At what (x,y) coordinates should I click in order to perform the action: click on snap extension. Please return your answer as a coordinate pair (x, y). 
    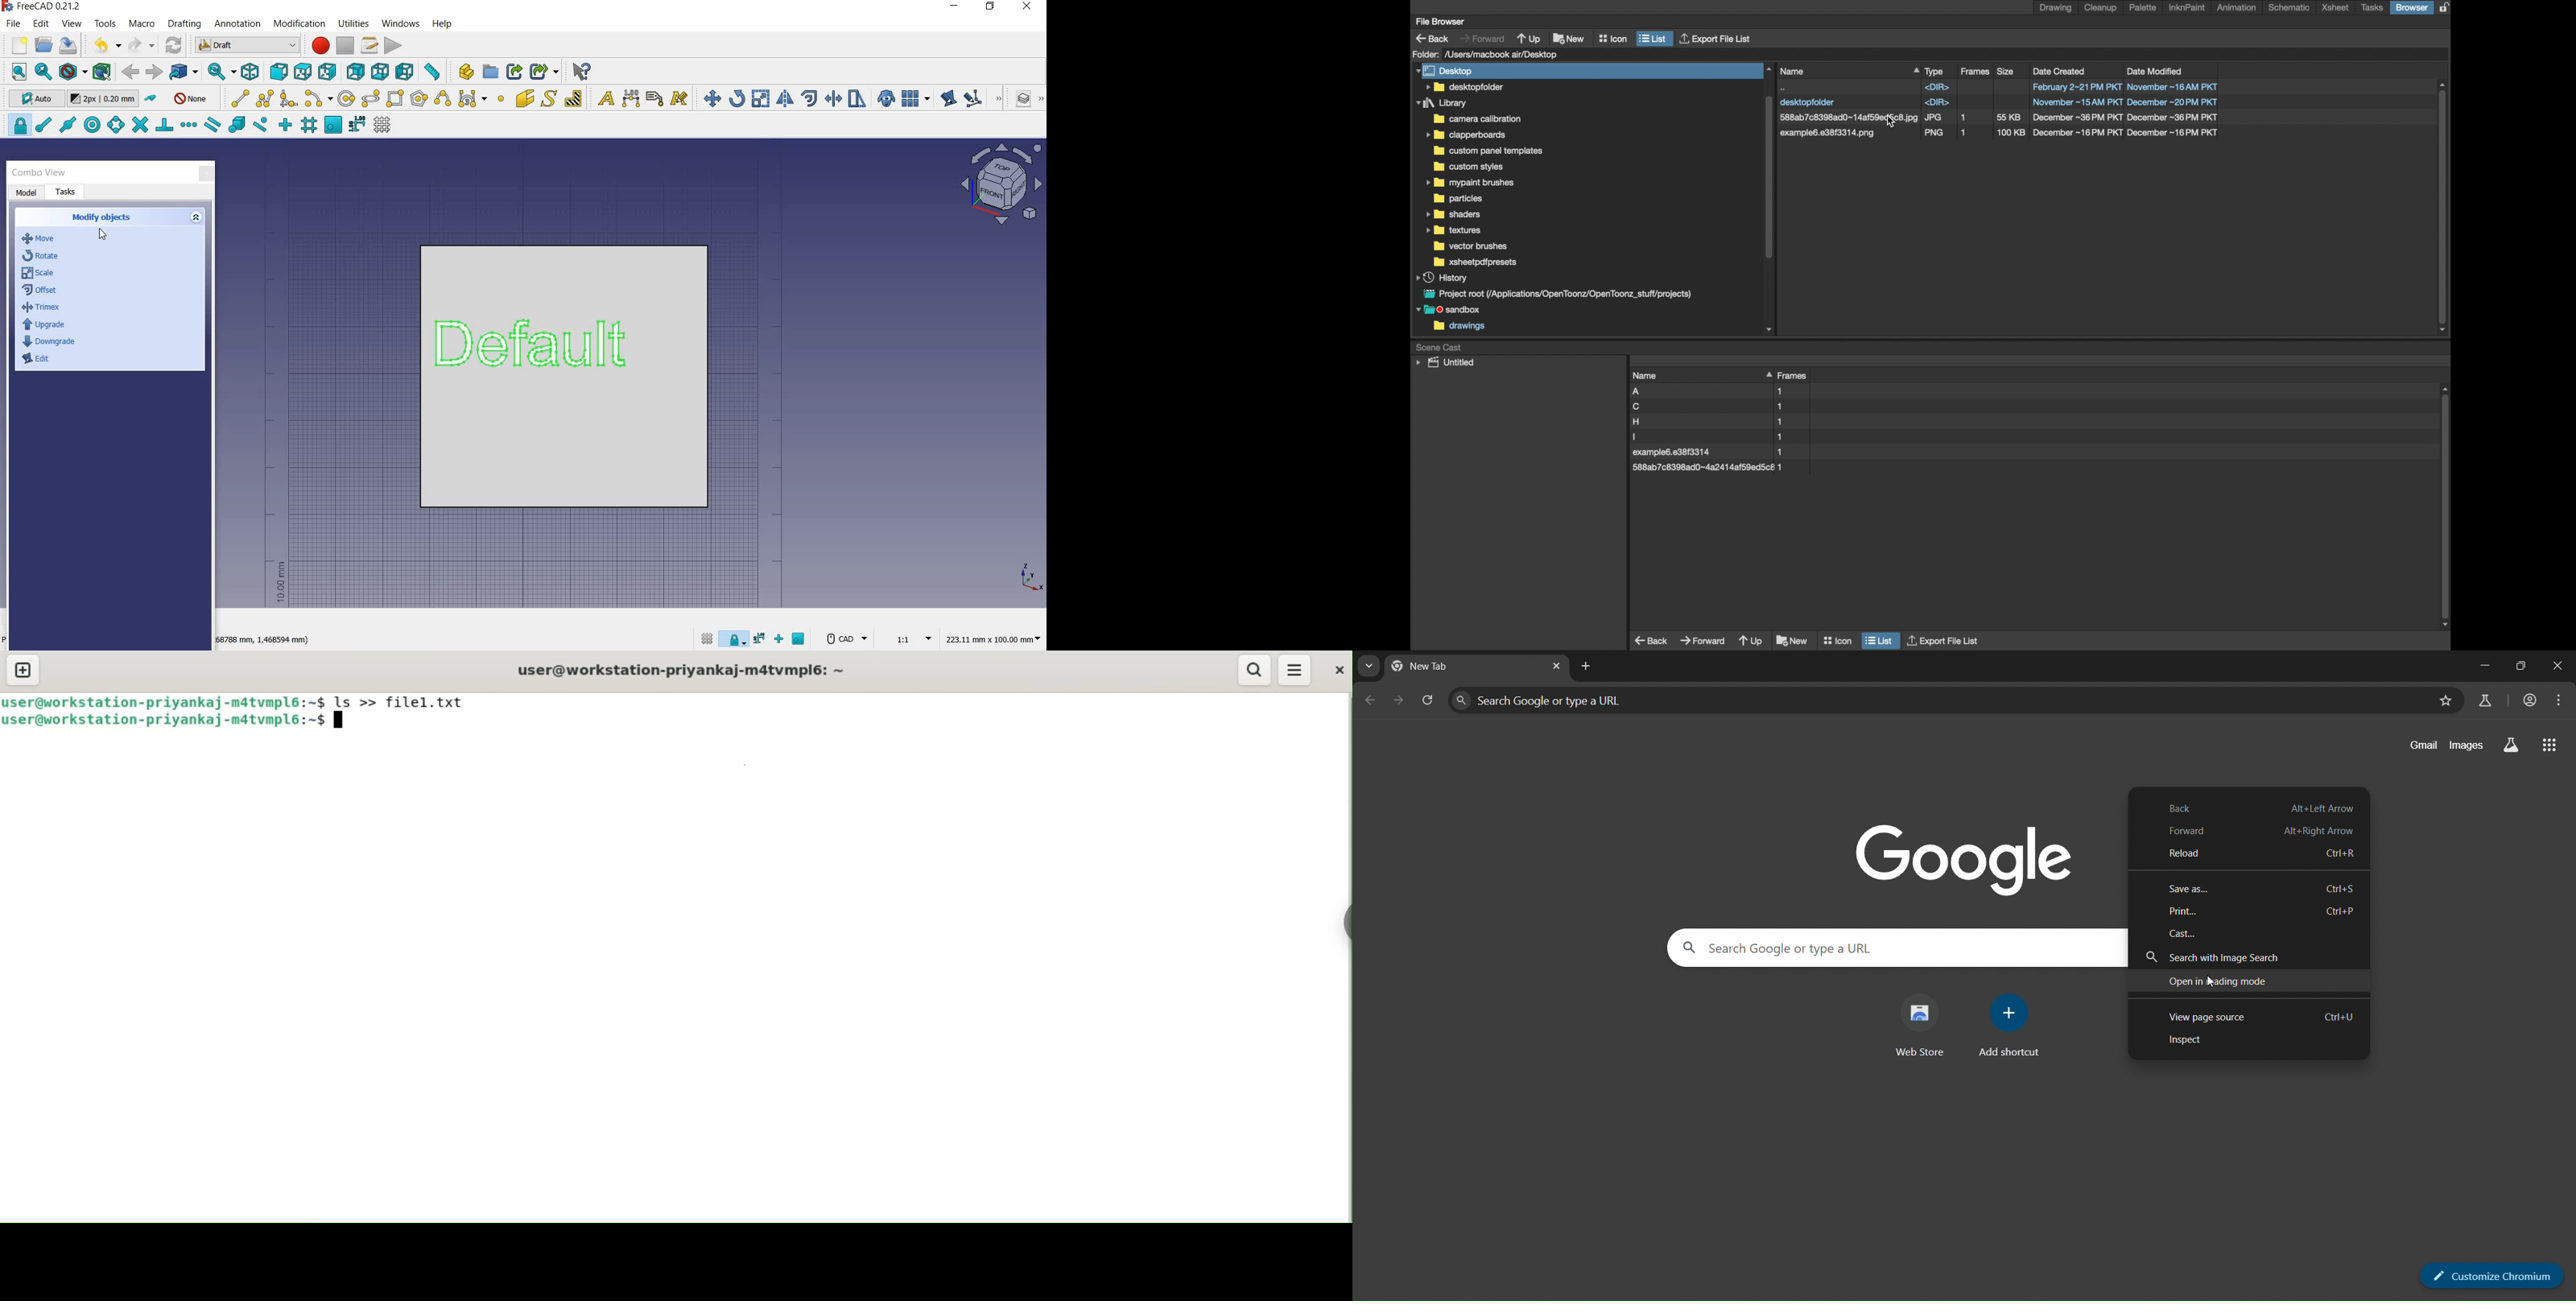
    Looking at the image, I should click on (188, 125).